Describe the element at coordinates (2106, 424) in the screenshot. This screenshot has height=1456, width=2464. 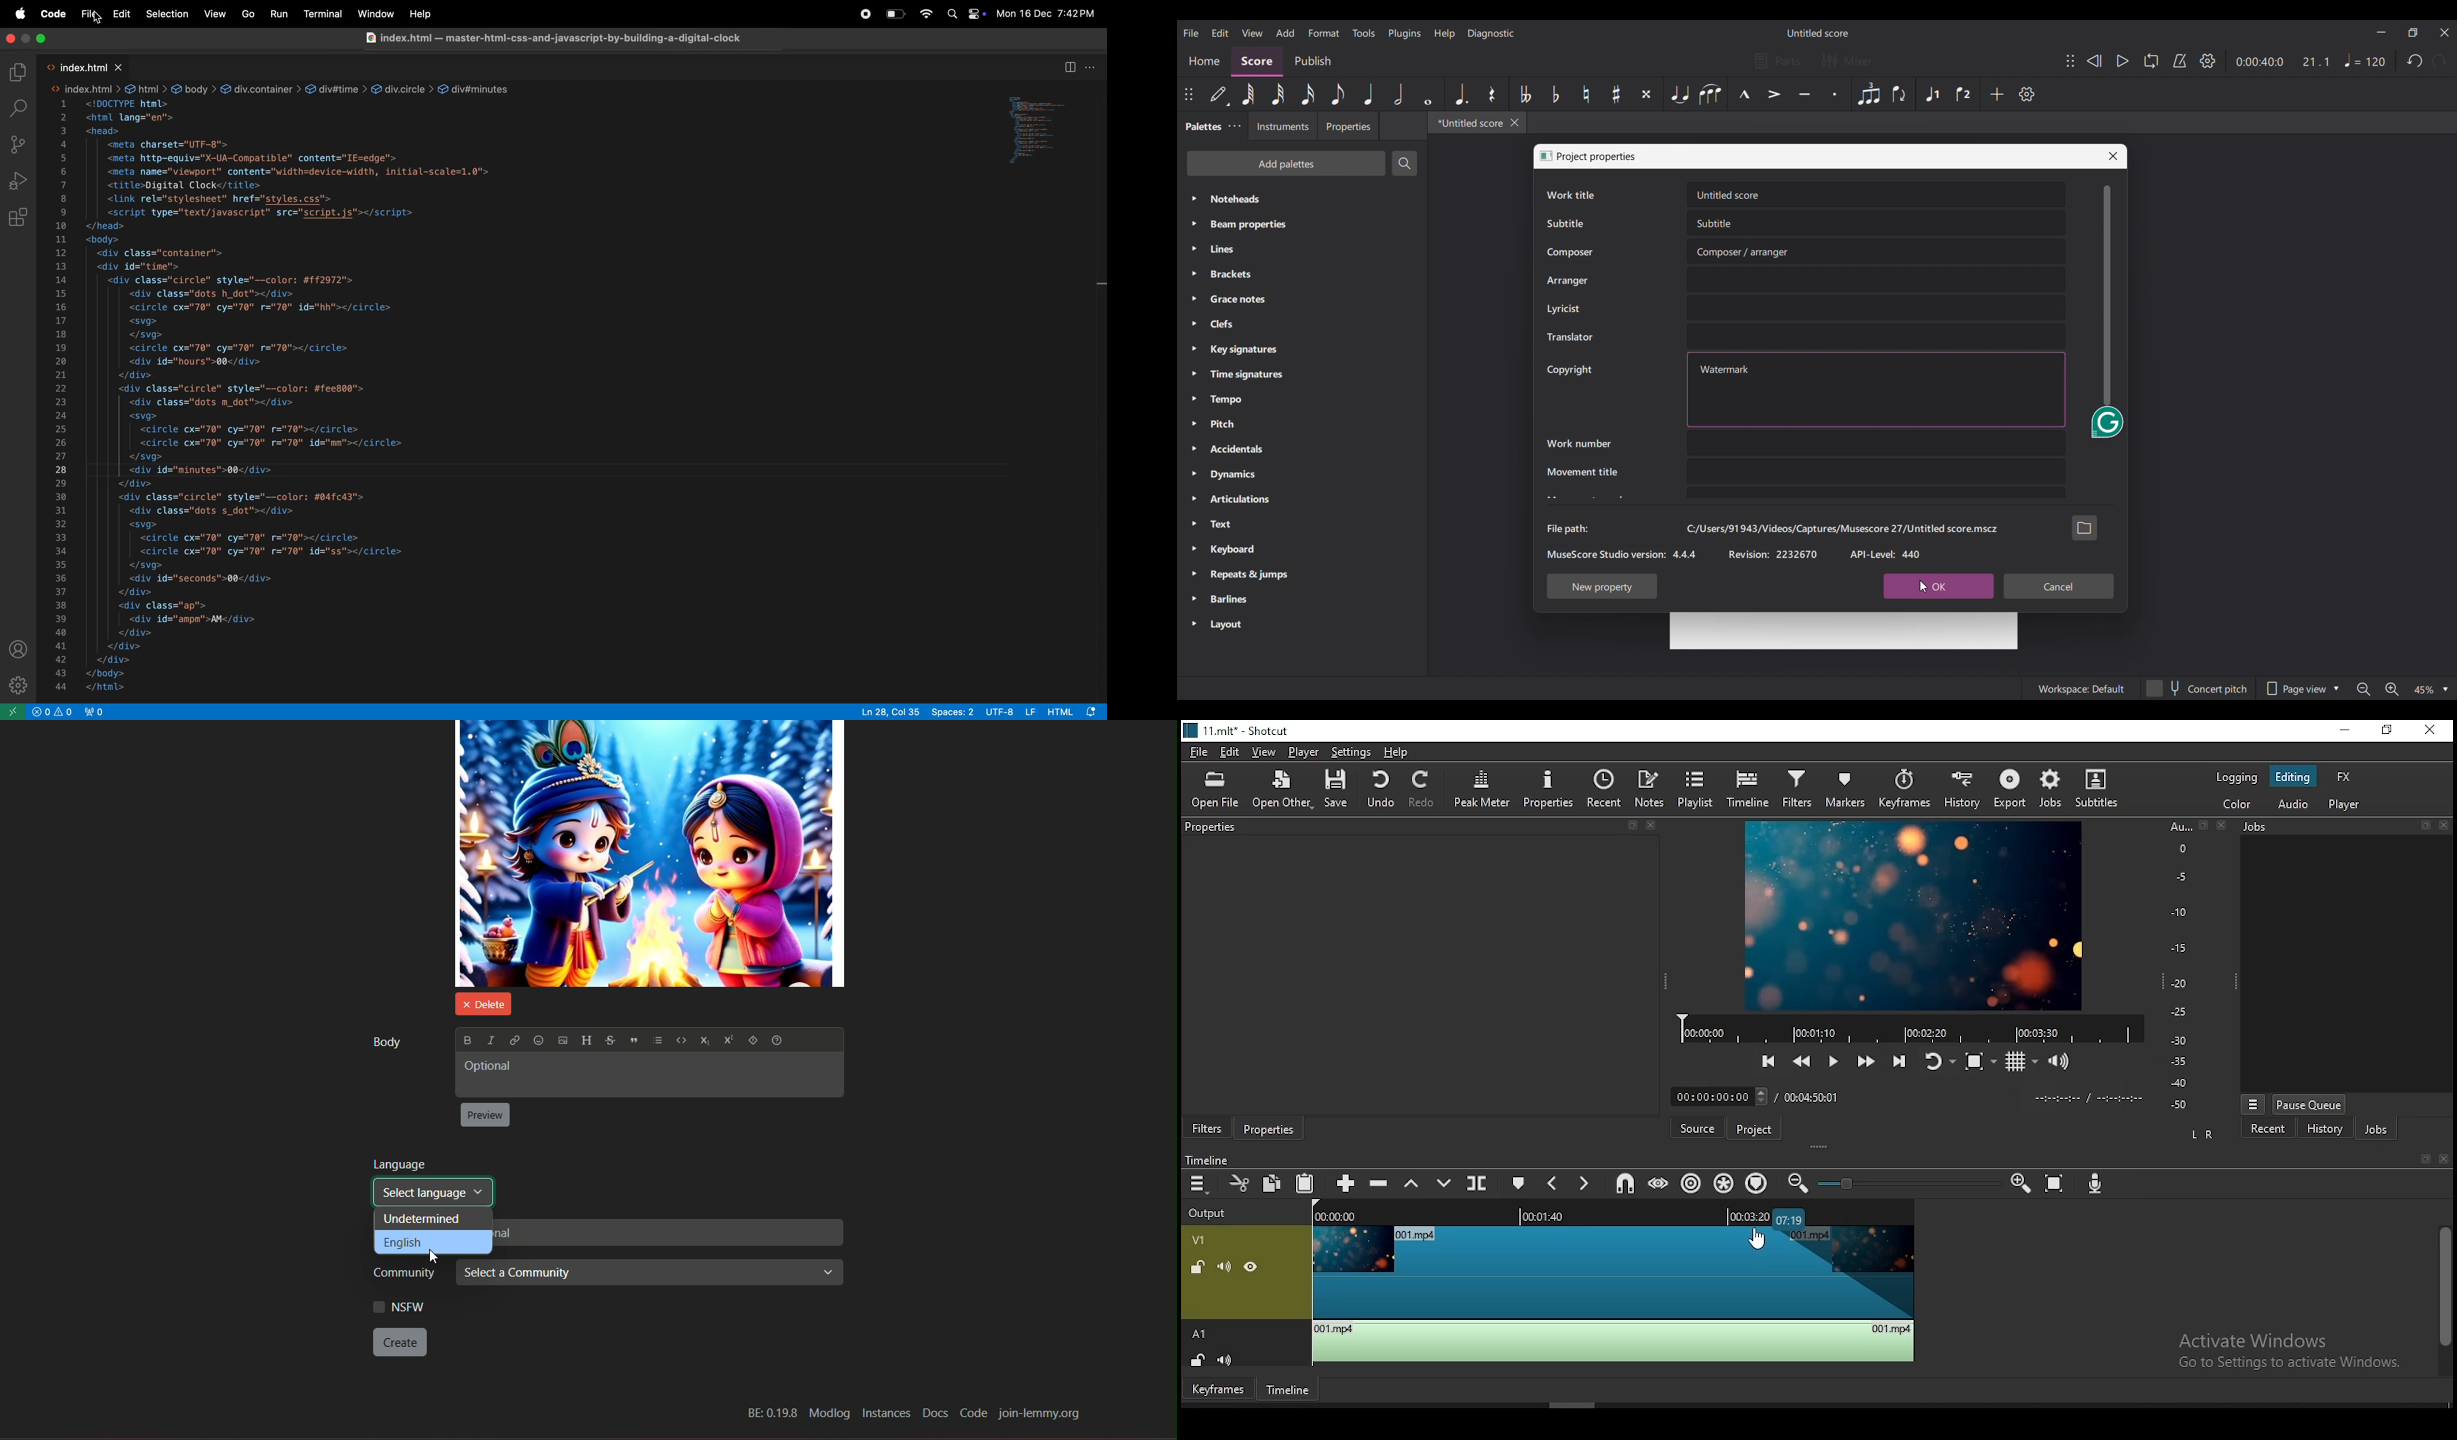
I see `Grammarly extension` at that location.